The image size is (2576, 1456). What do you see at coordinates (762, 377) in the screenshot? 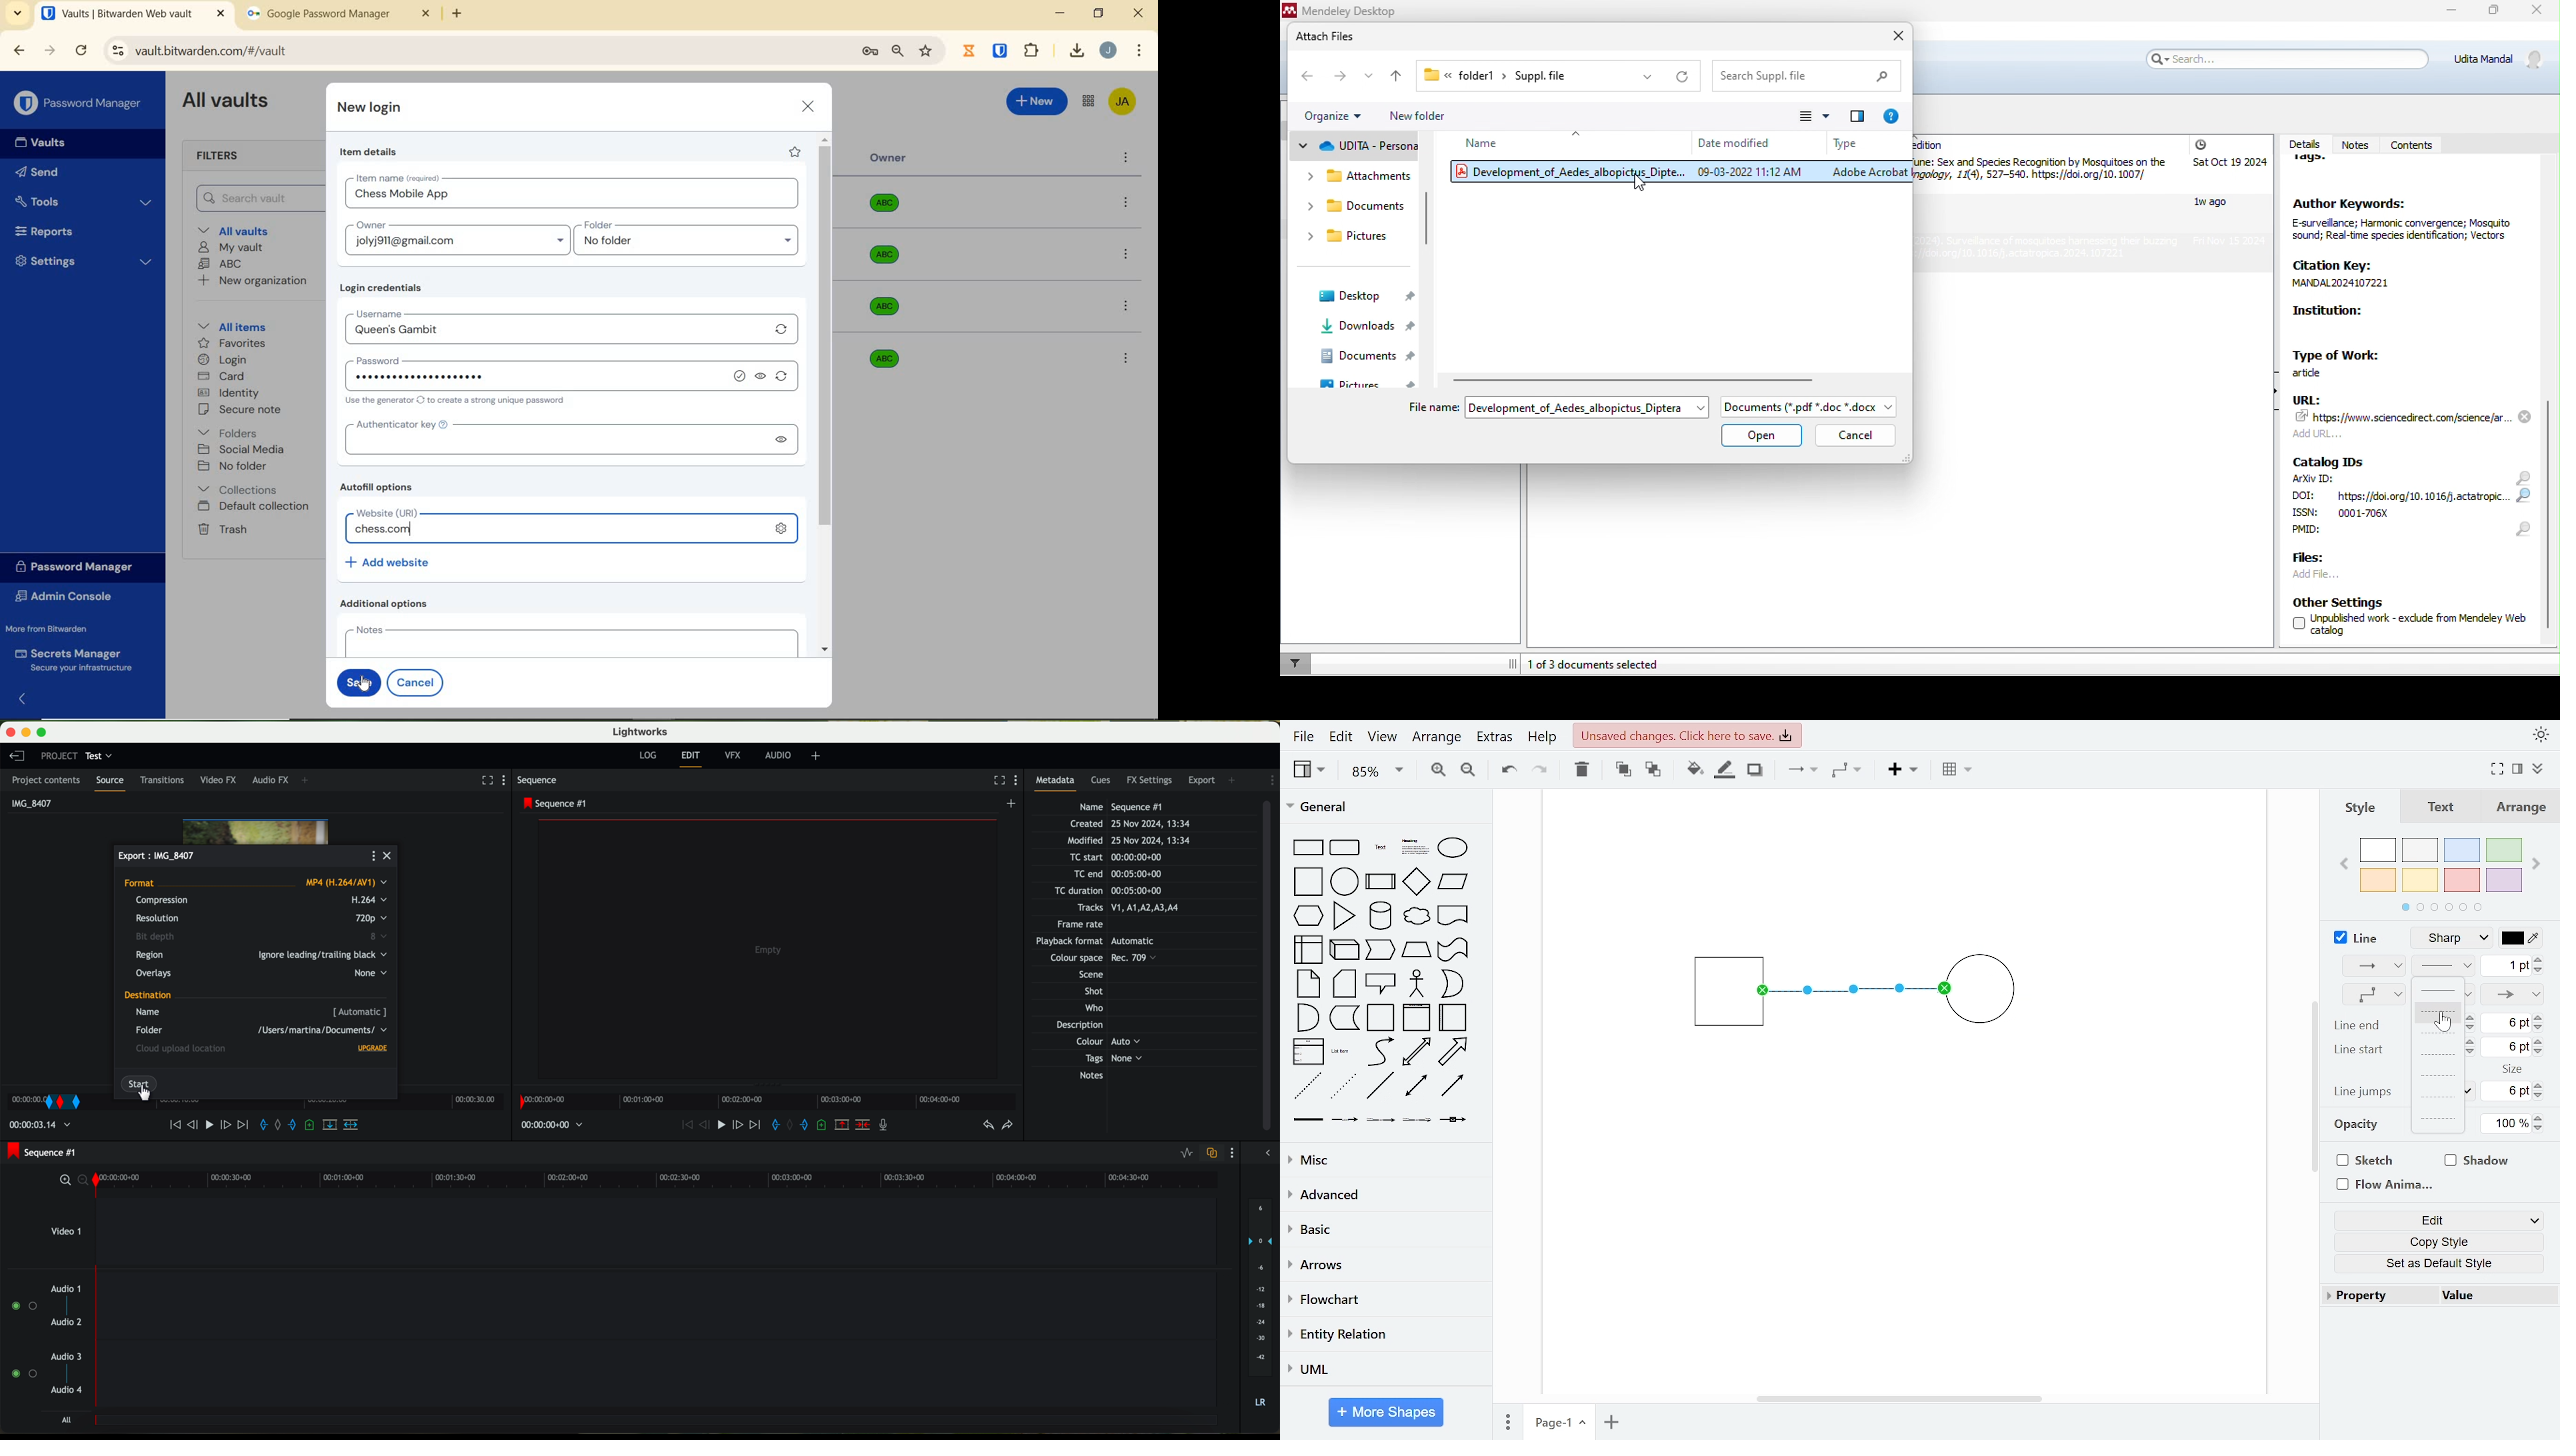
I see `unhide` at bounding box center [762, 377].